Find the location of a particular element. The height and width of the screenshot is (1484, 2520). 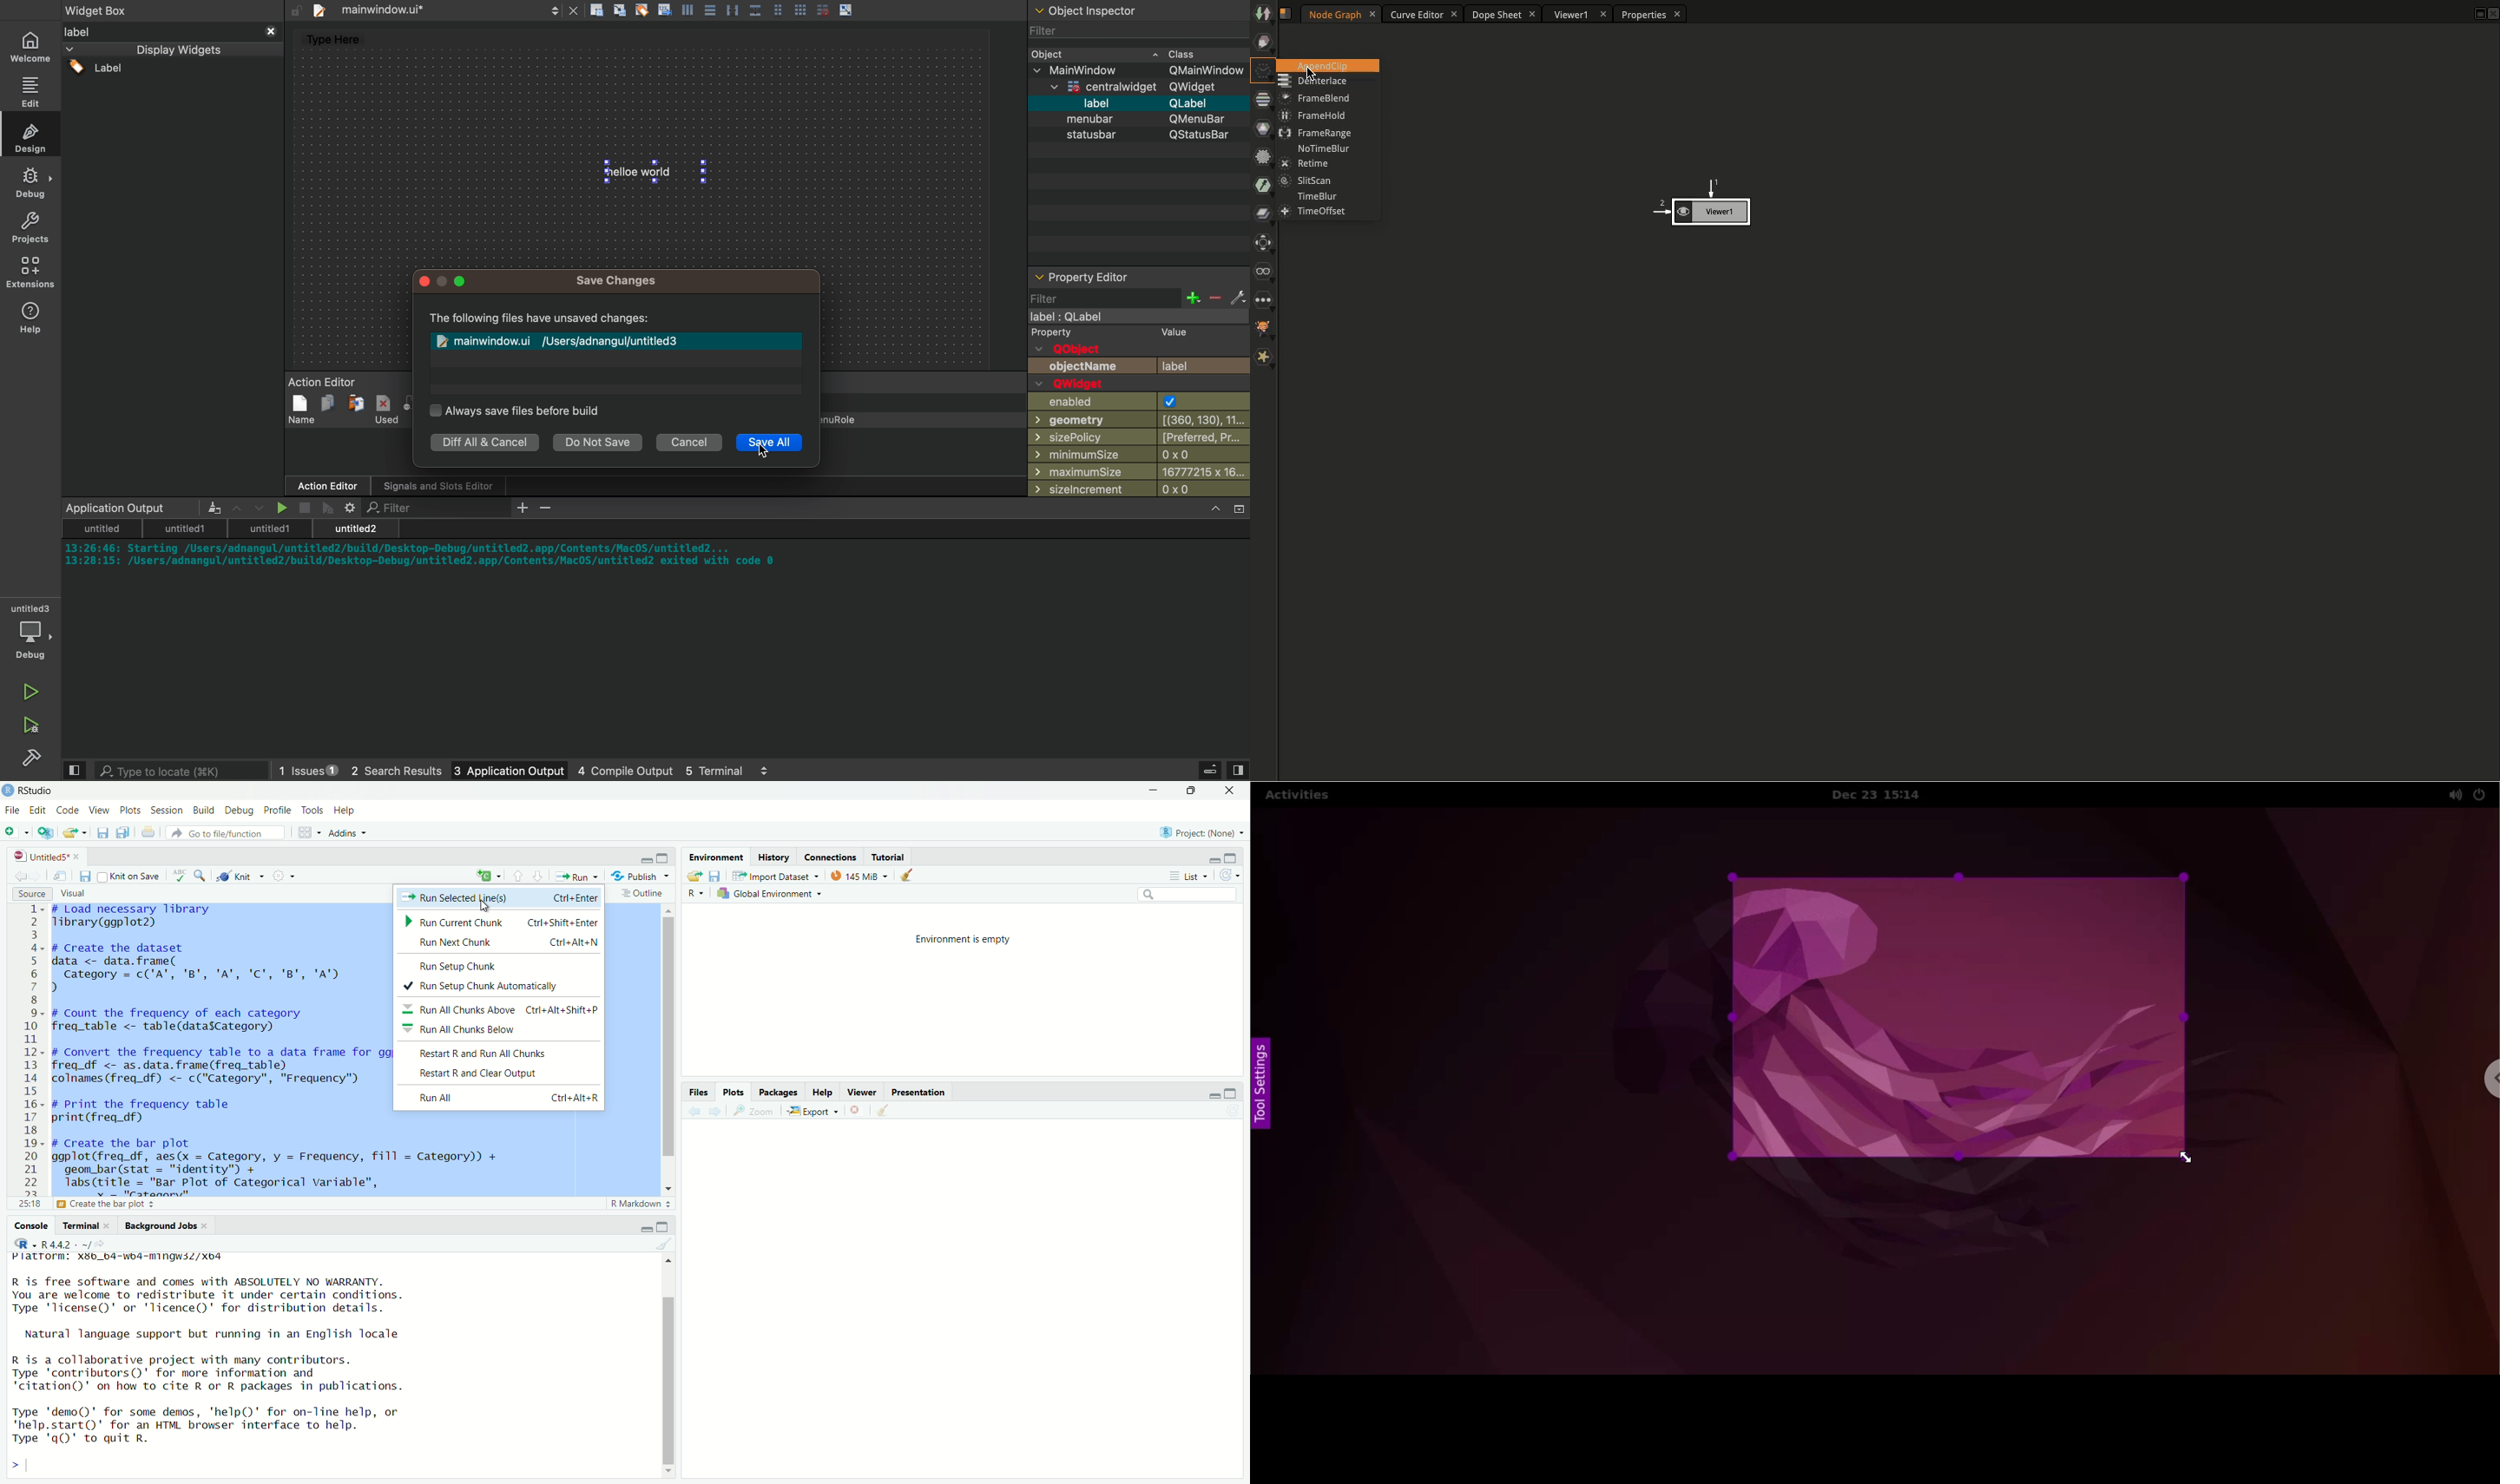

close is located at coordinates (1232, 791).